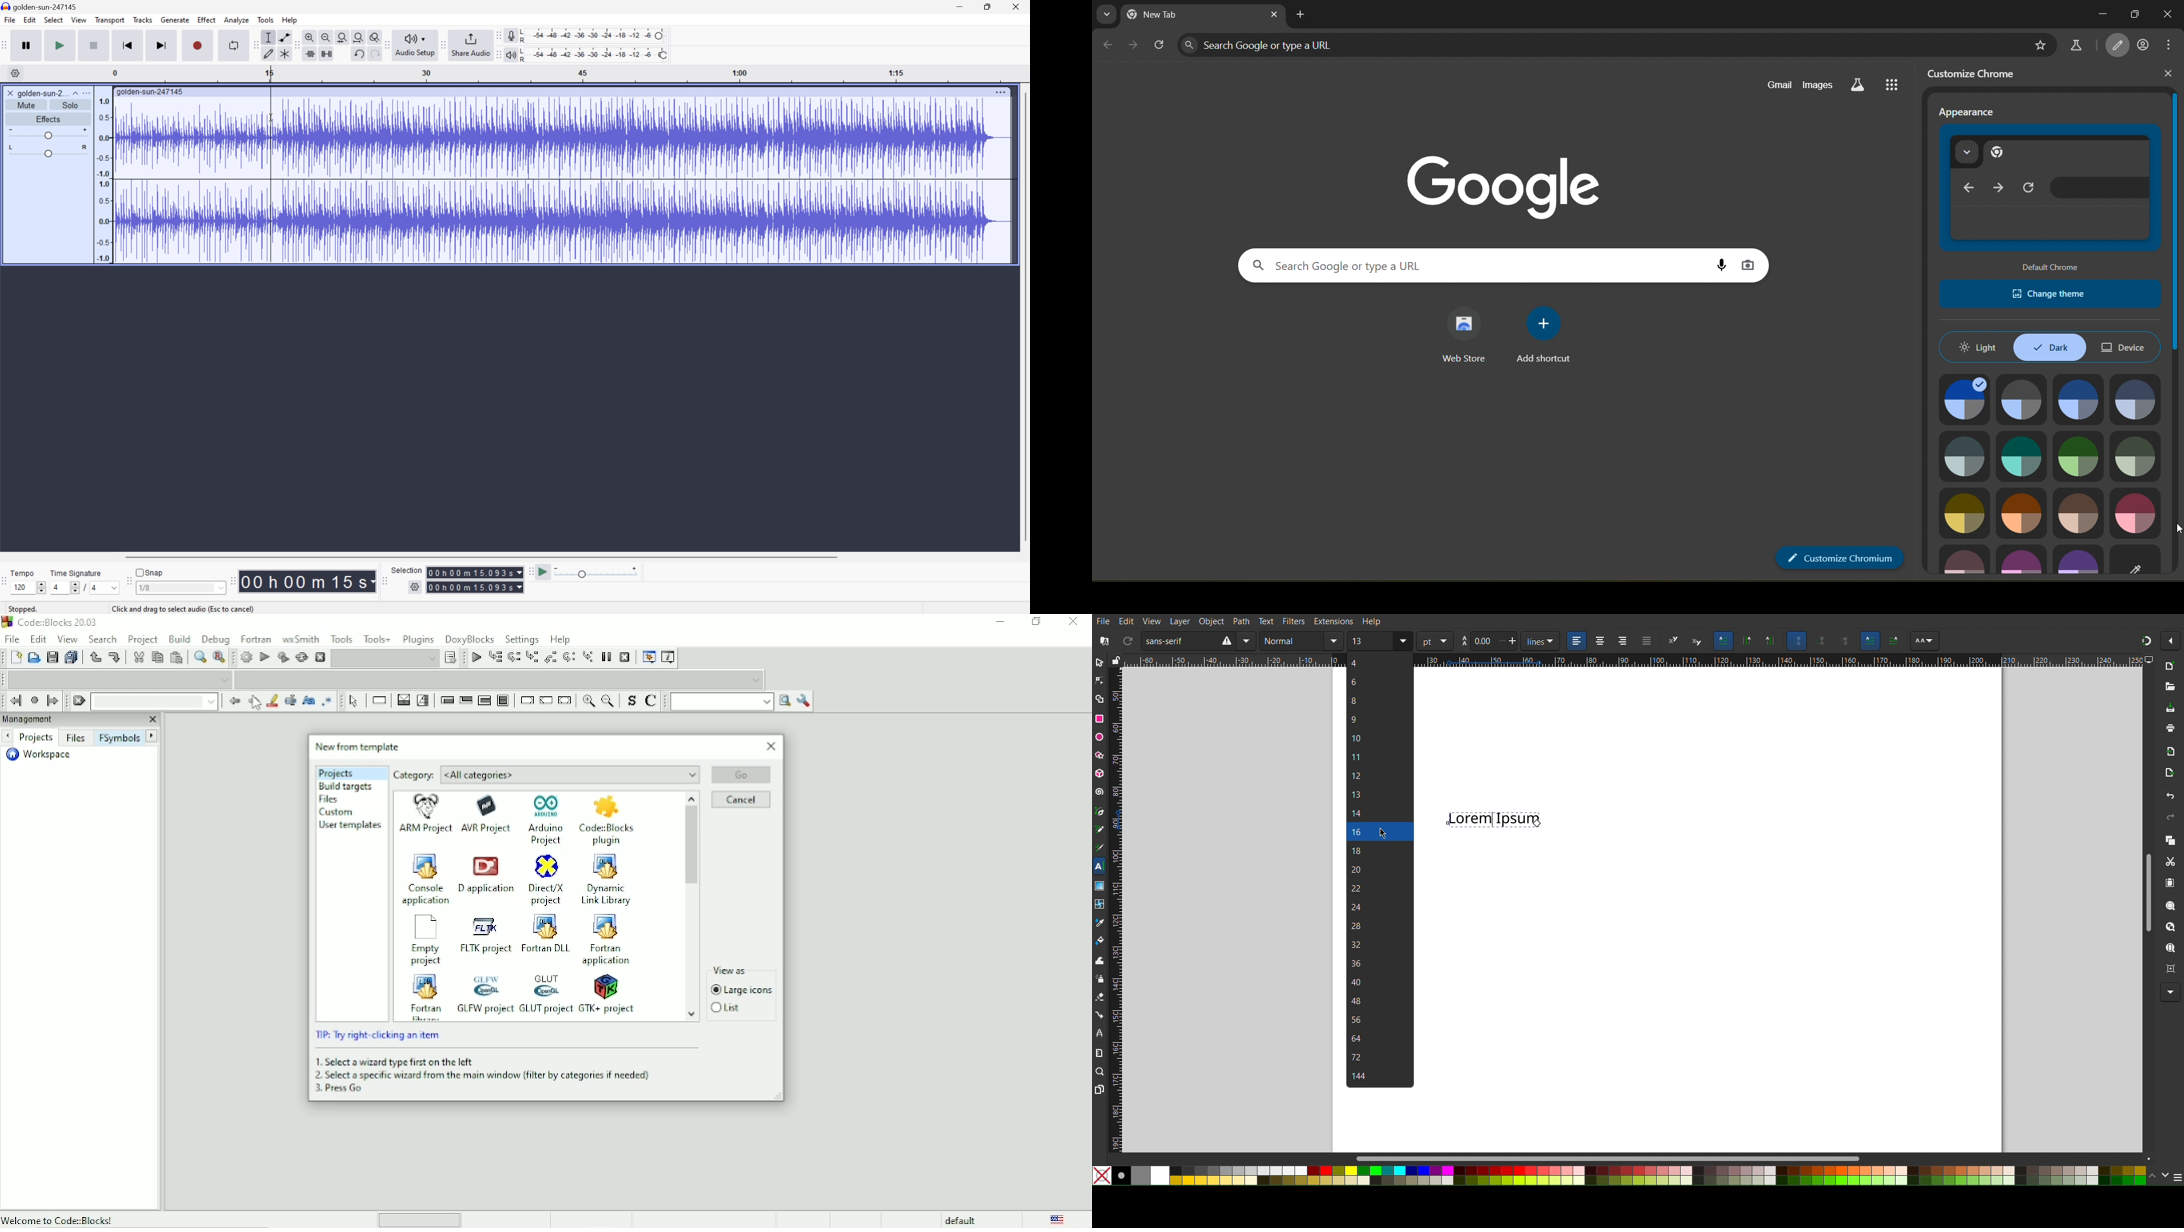 This screenshot has height=1232, width=2184. Describe the element at coordinates (2023, 456) in the screenshot. I see `image` at that location.